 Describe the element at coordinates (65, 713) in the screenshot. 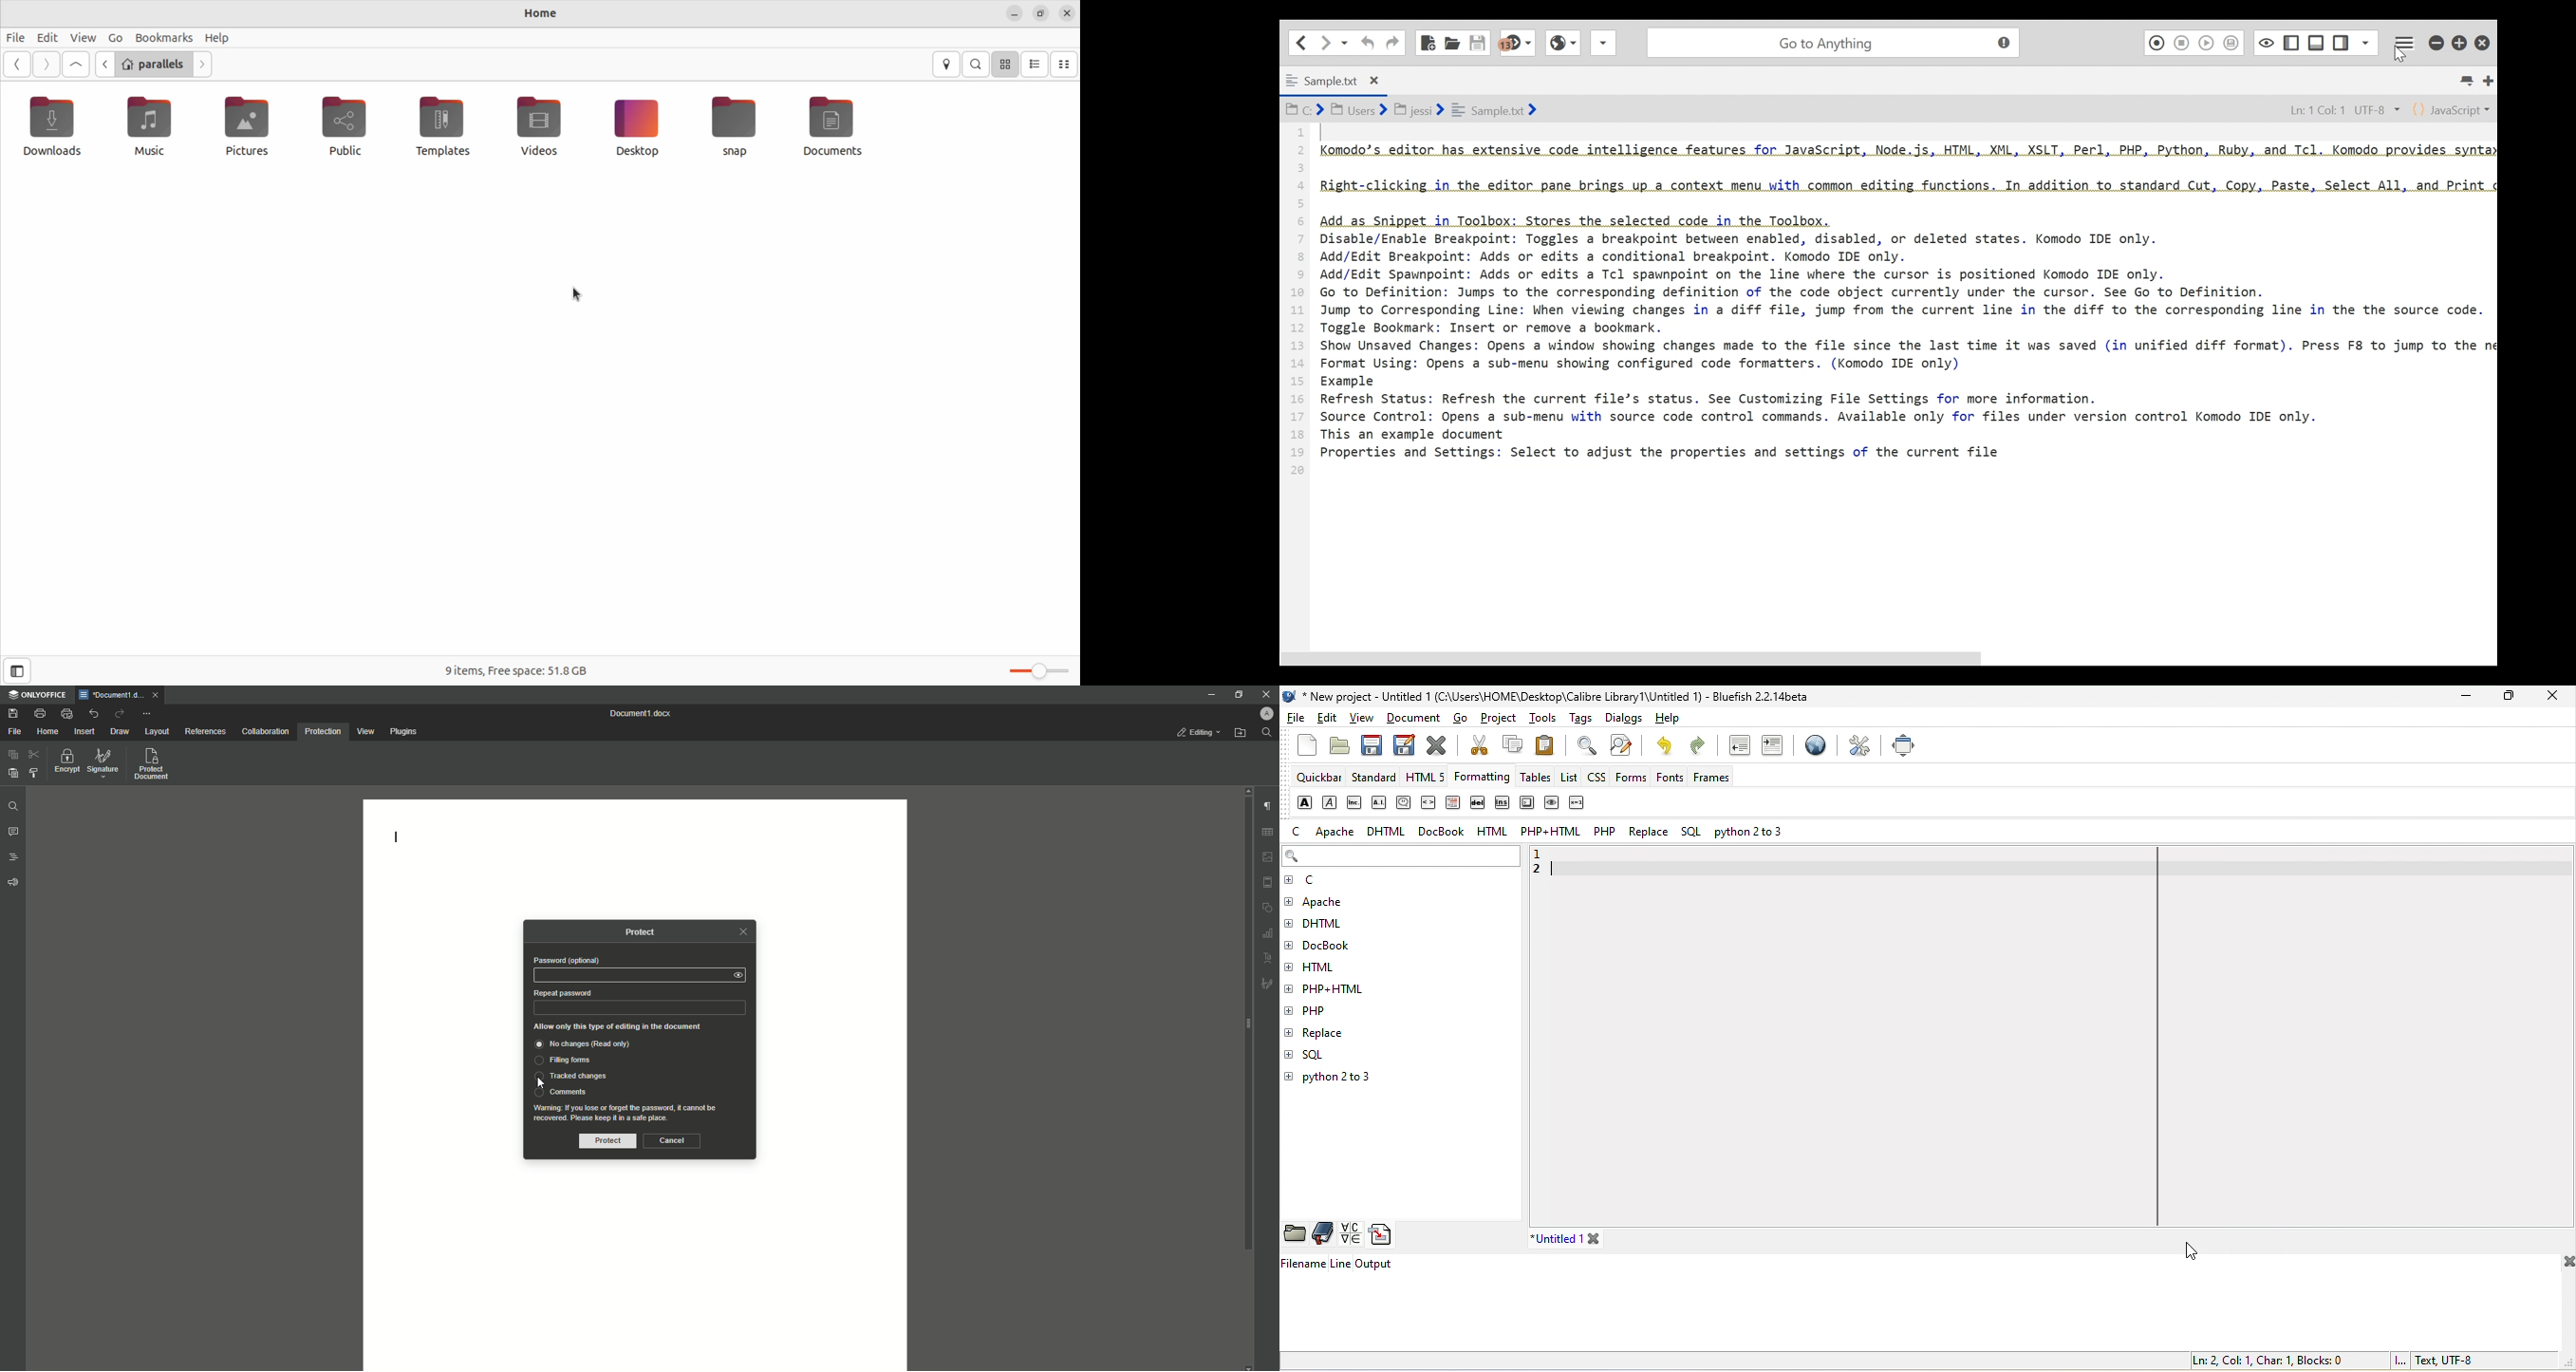

I see `Quick print` at that location.